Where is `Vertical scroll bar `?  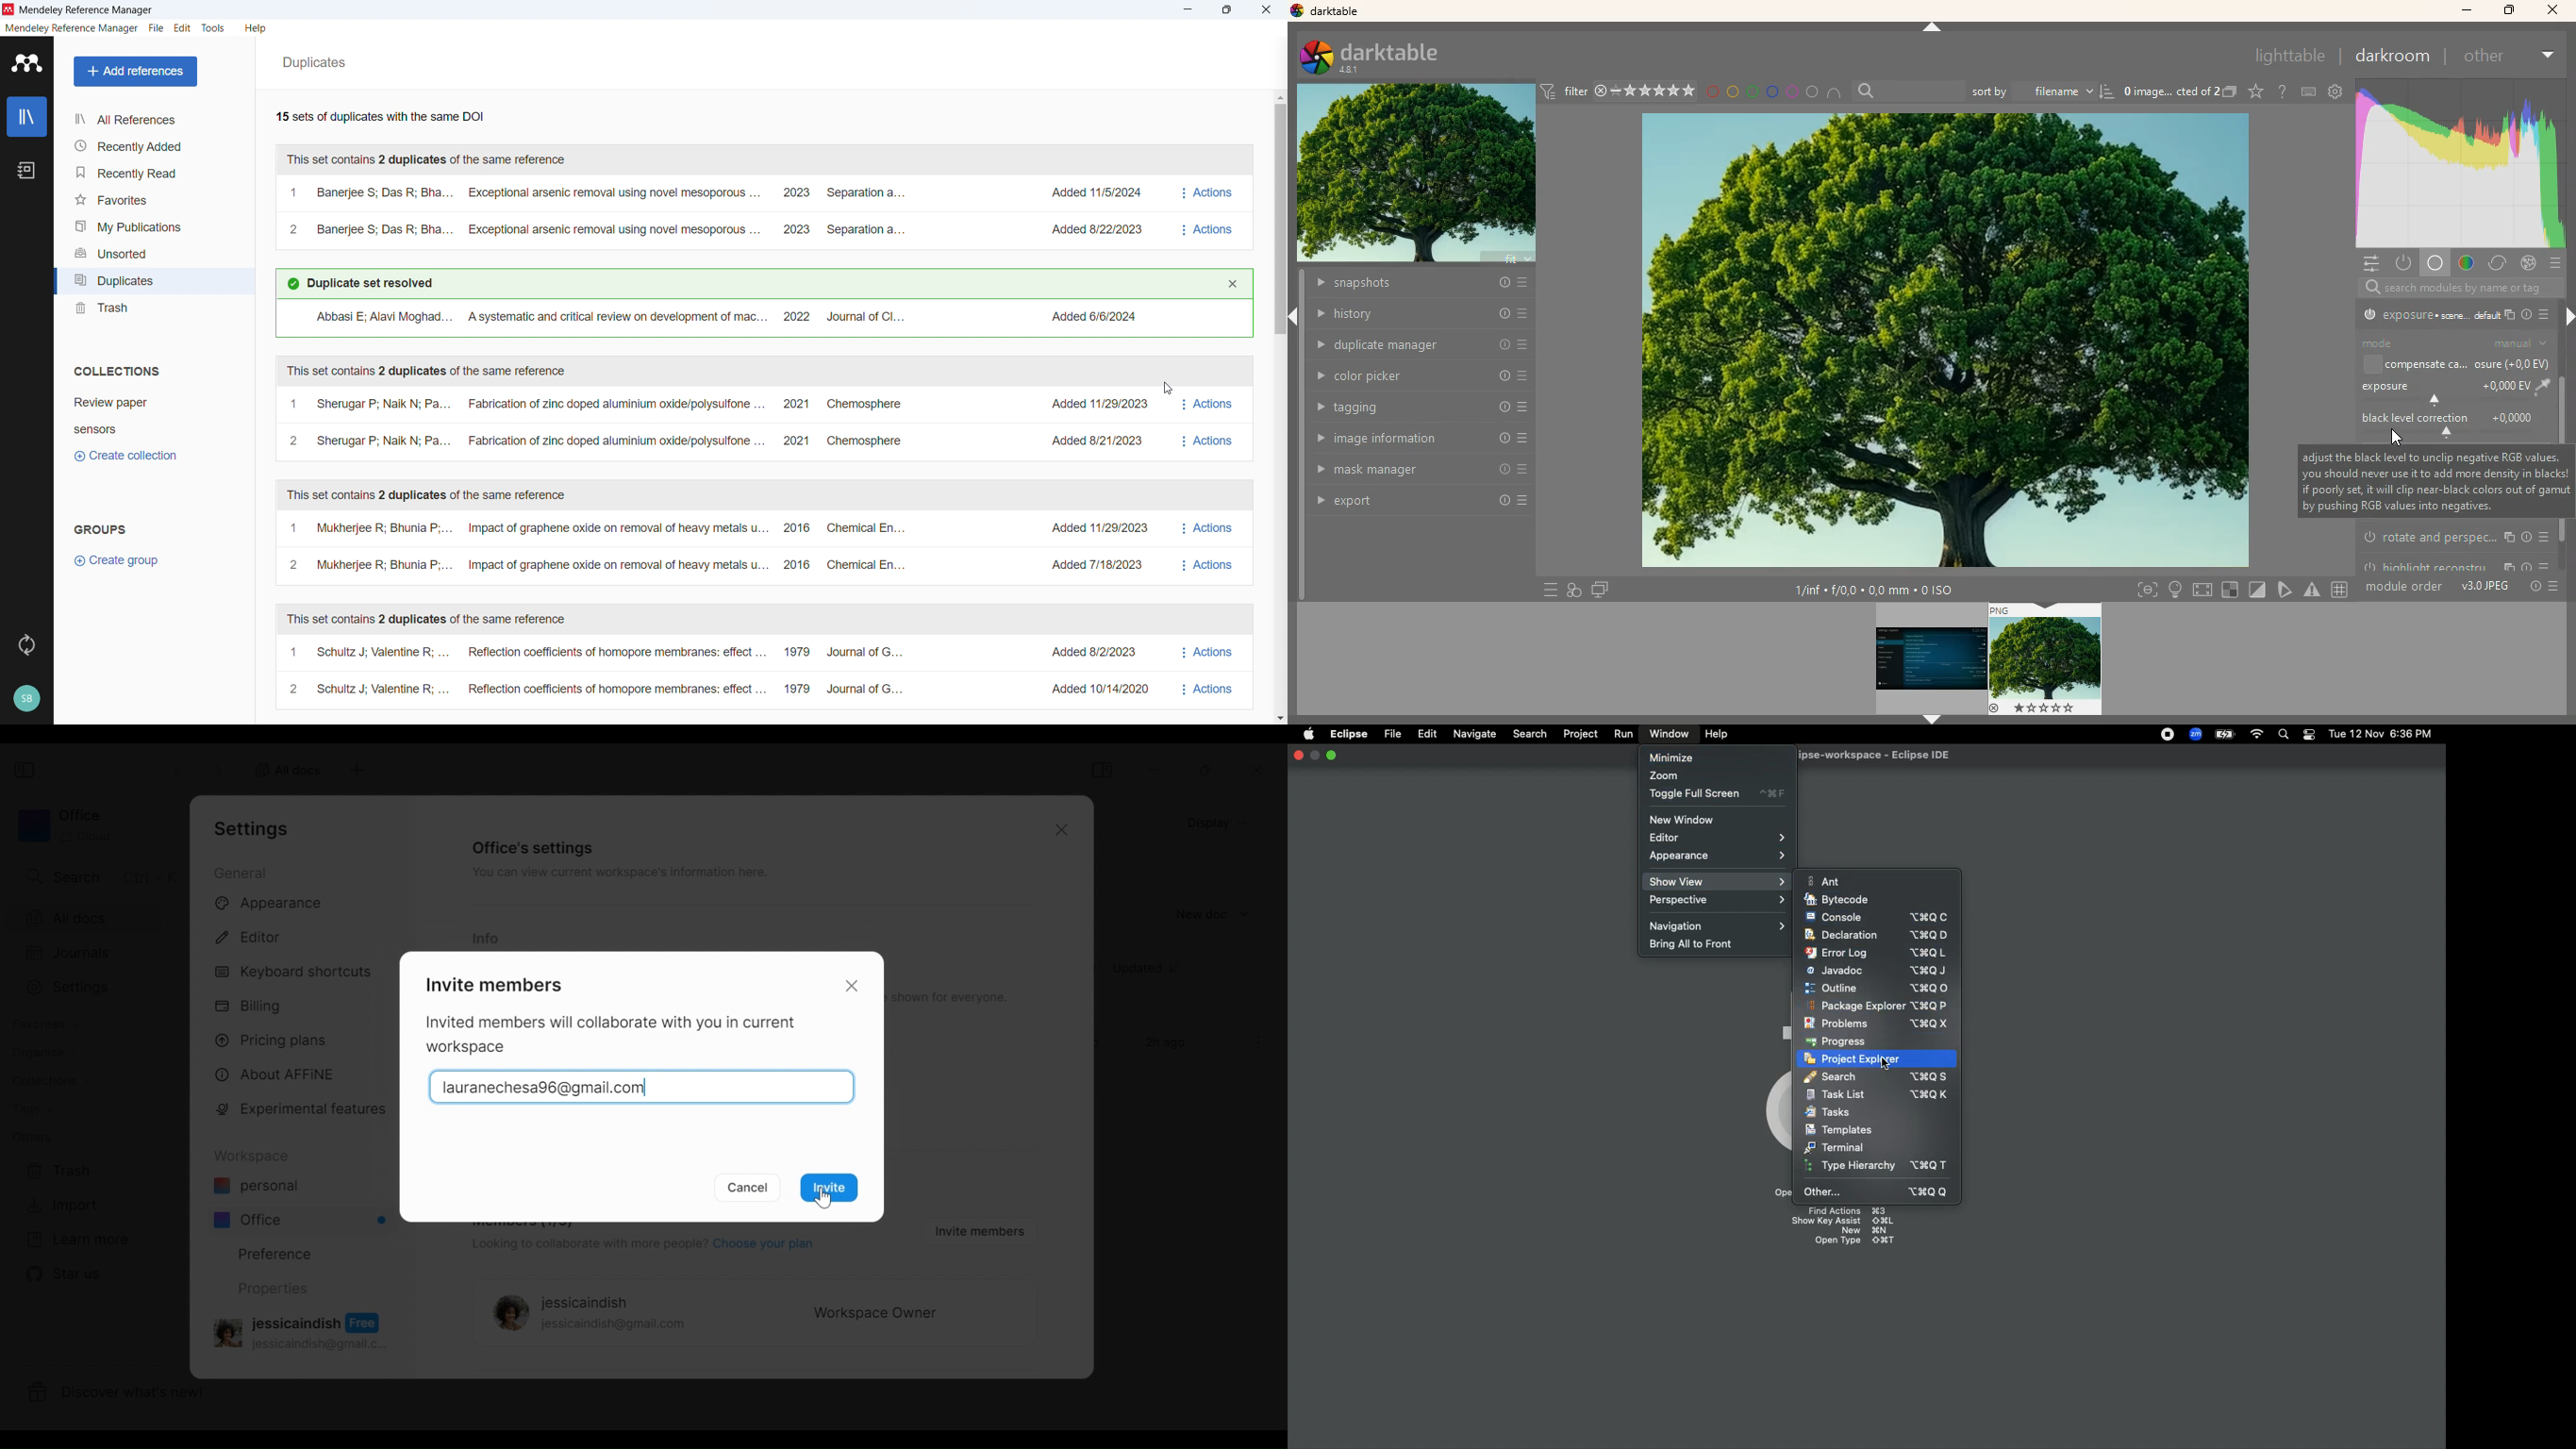
Vertical scroll bar  is located at coordinates (1282, 221).